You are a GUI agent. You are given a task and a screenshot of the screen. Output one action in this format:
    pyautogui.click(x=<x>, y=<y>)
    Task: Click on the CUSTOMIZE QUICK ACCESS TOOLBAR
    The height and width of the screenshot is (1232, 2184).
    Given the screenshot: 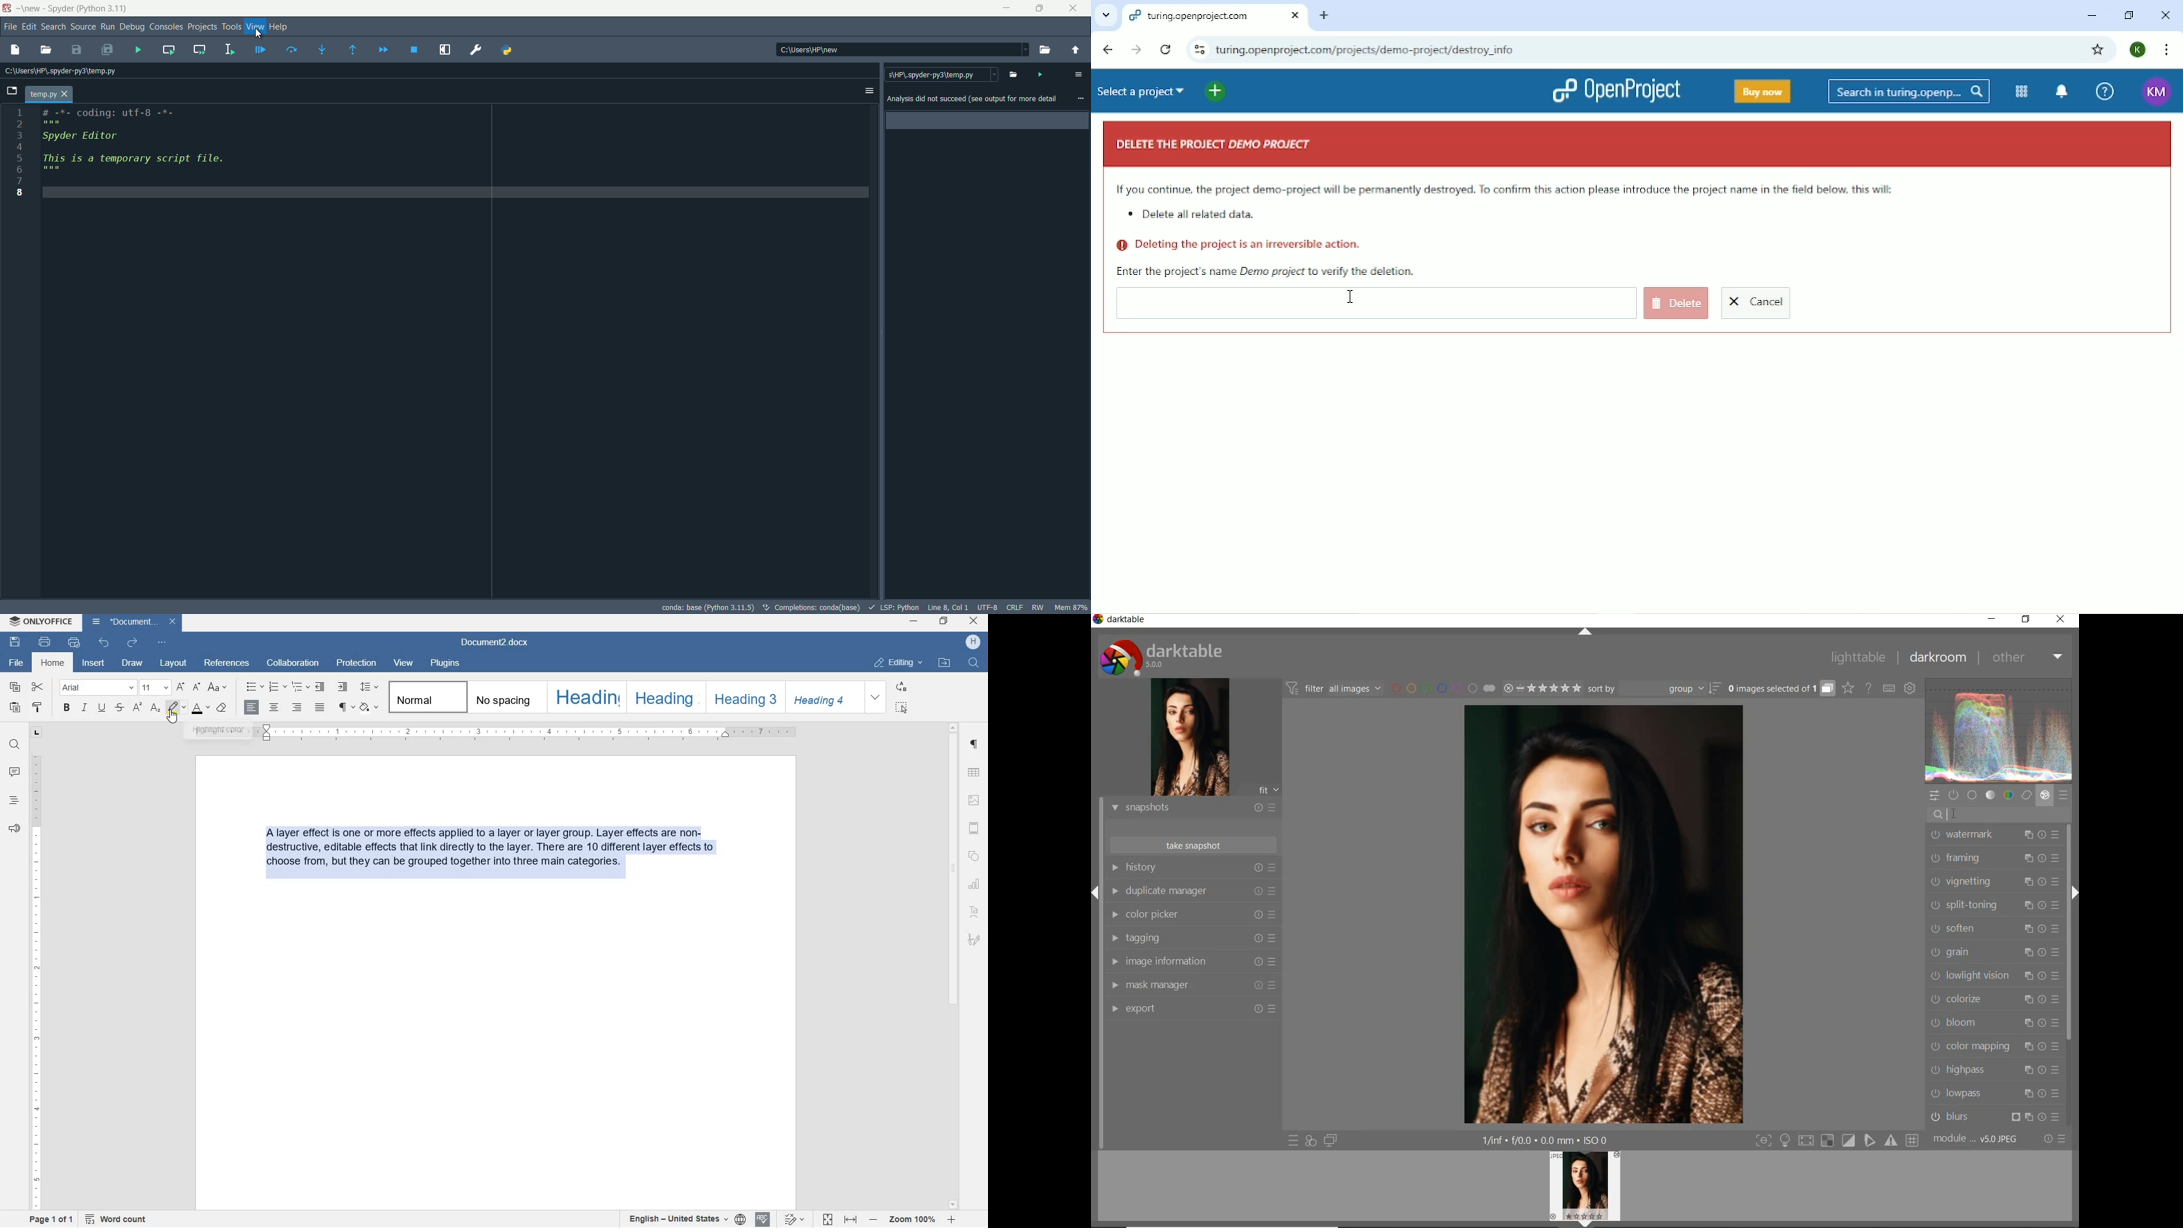 What is the action you would take?
    pyautogui.click(x=162, y=642)
    